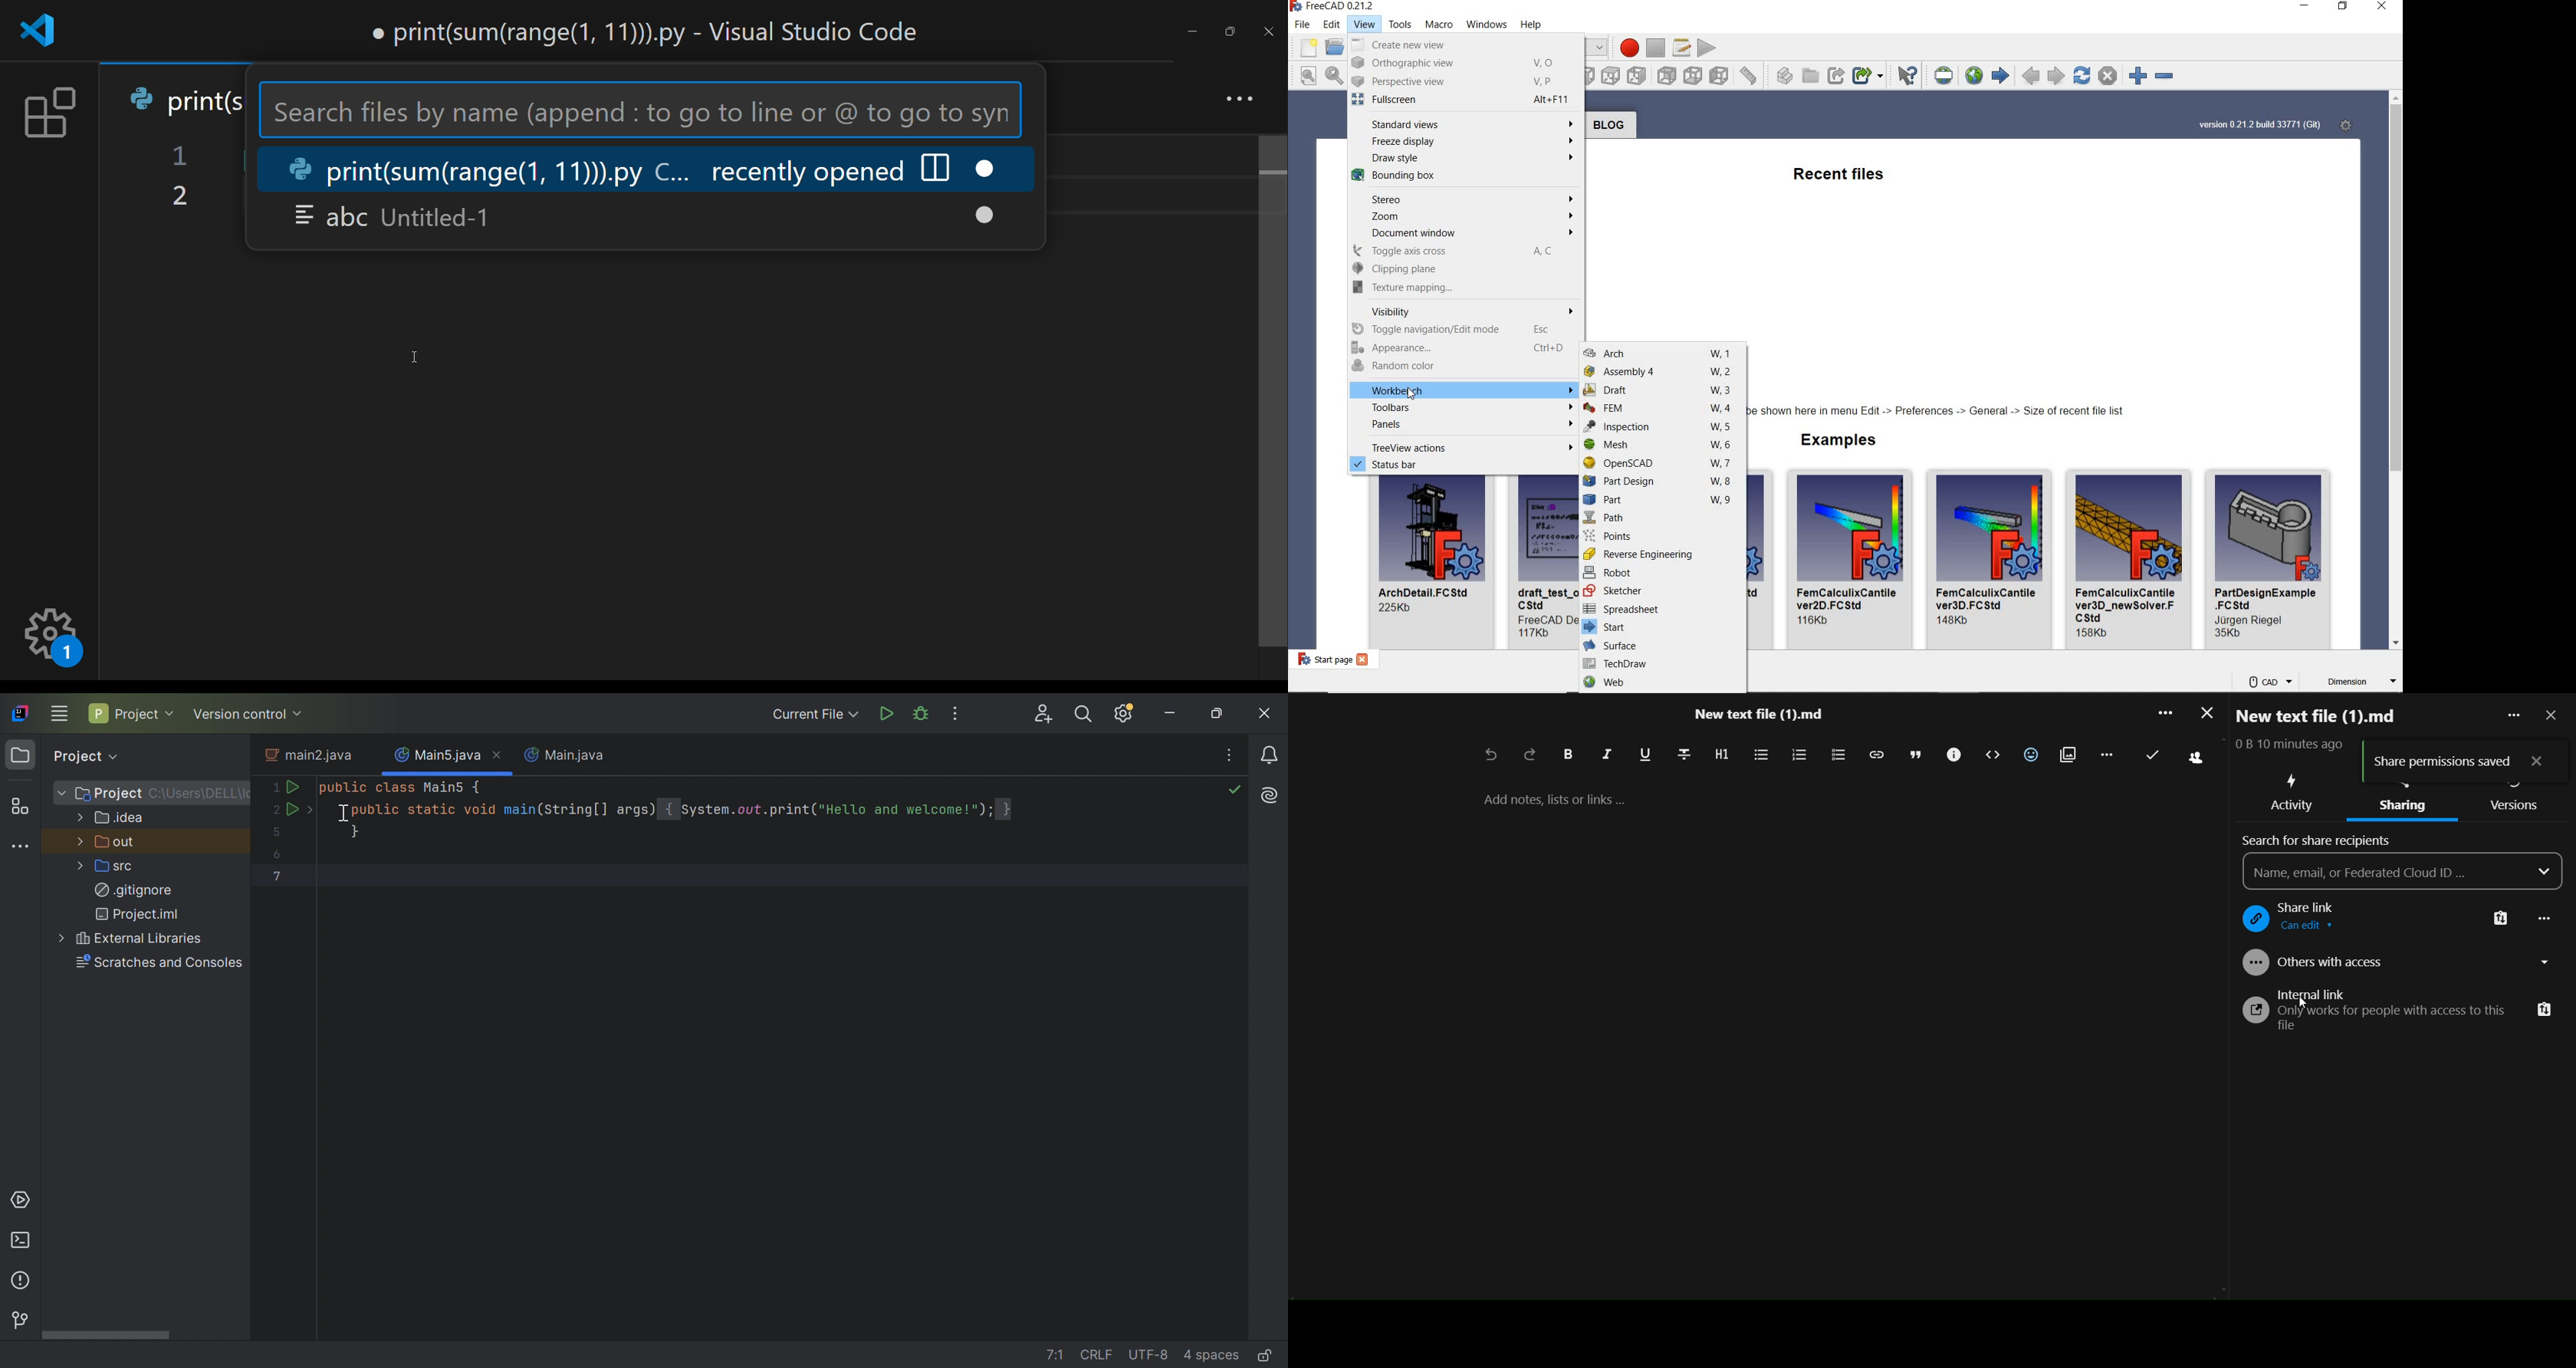 This screenshot has width=2576, height=1372. What do you see at coordinates (1463, 329) in the screenshot?
I see `toggle navigation` at bounding box center [1463, 329].